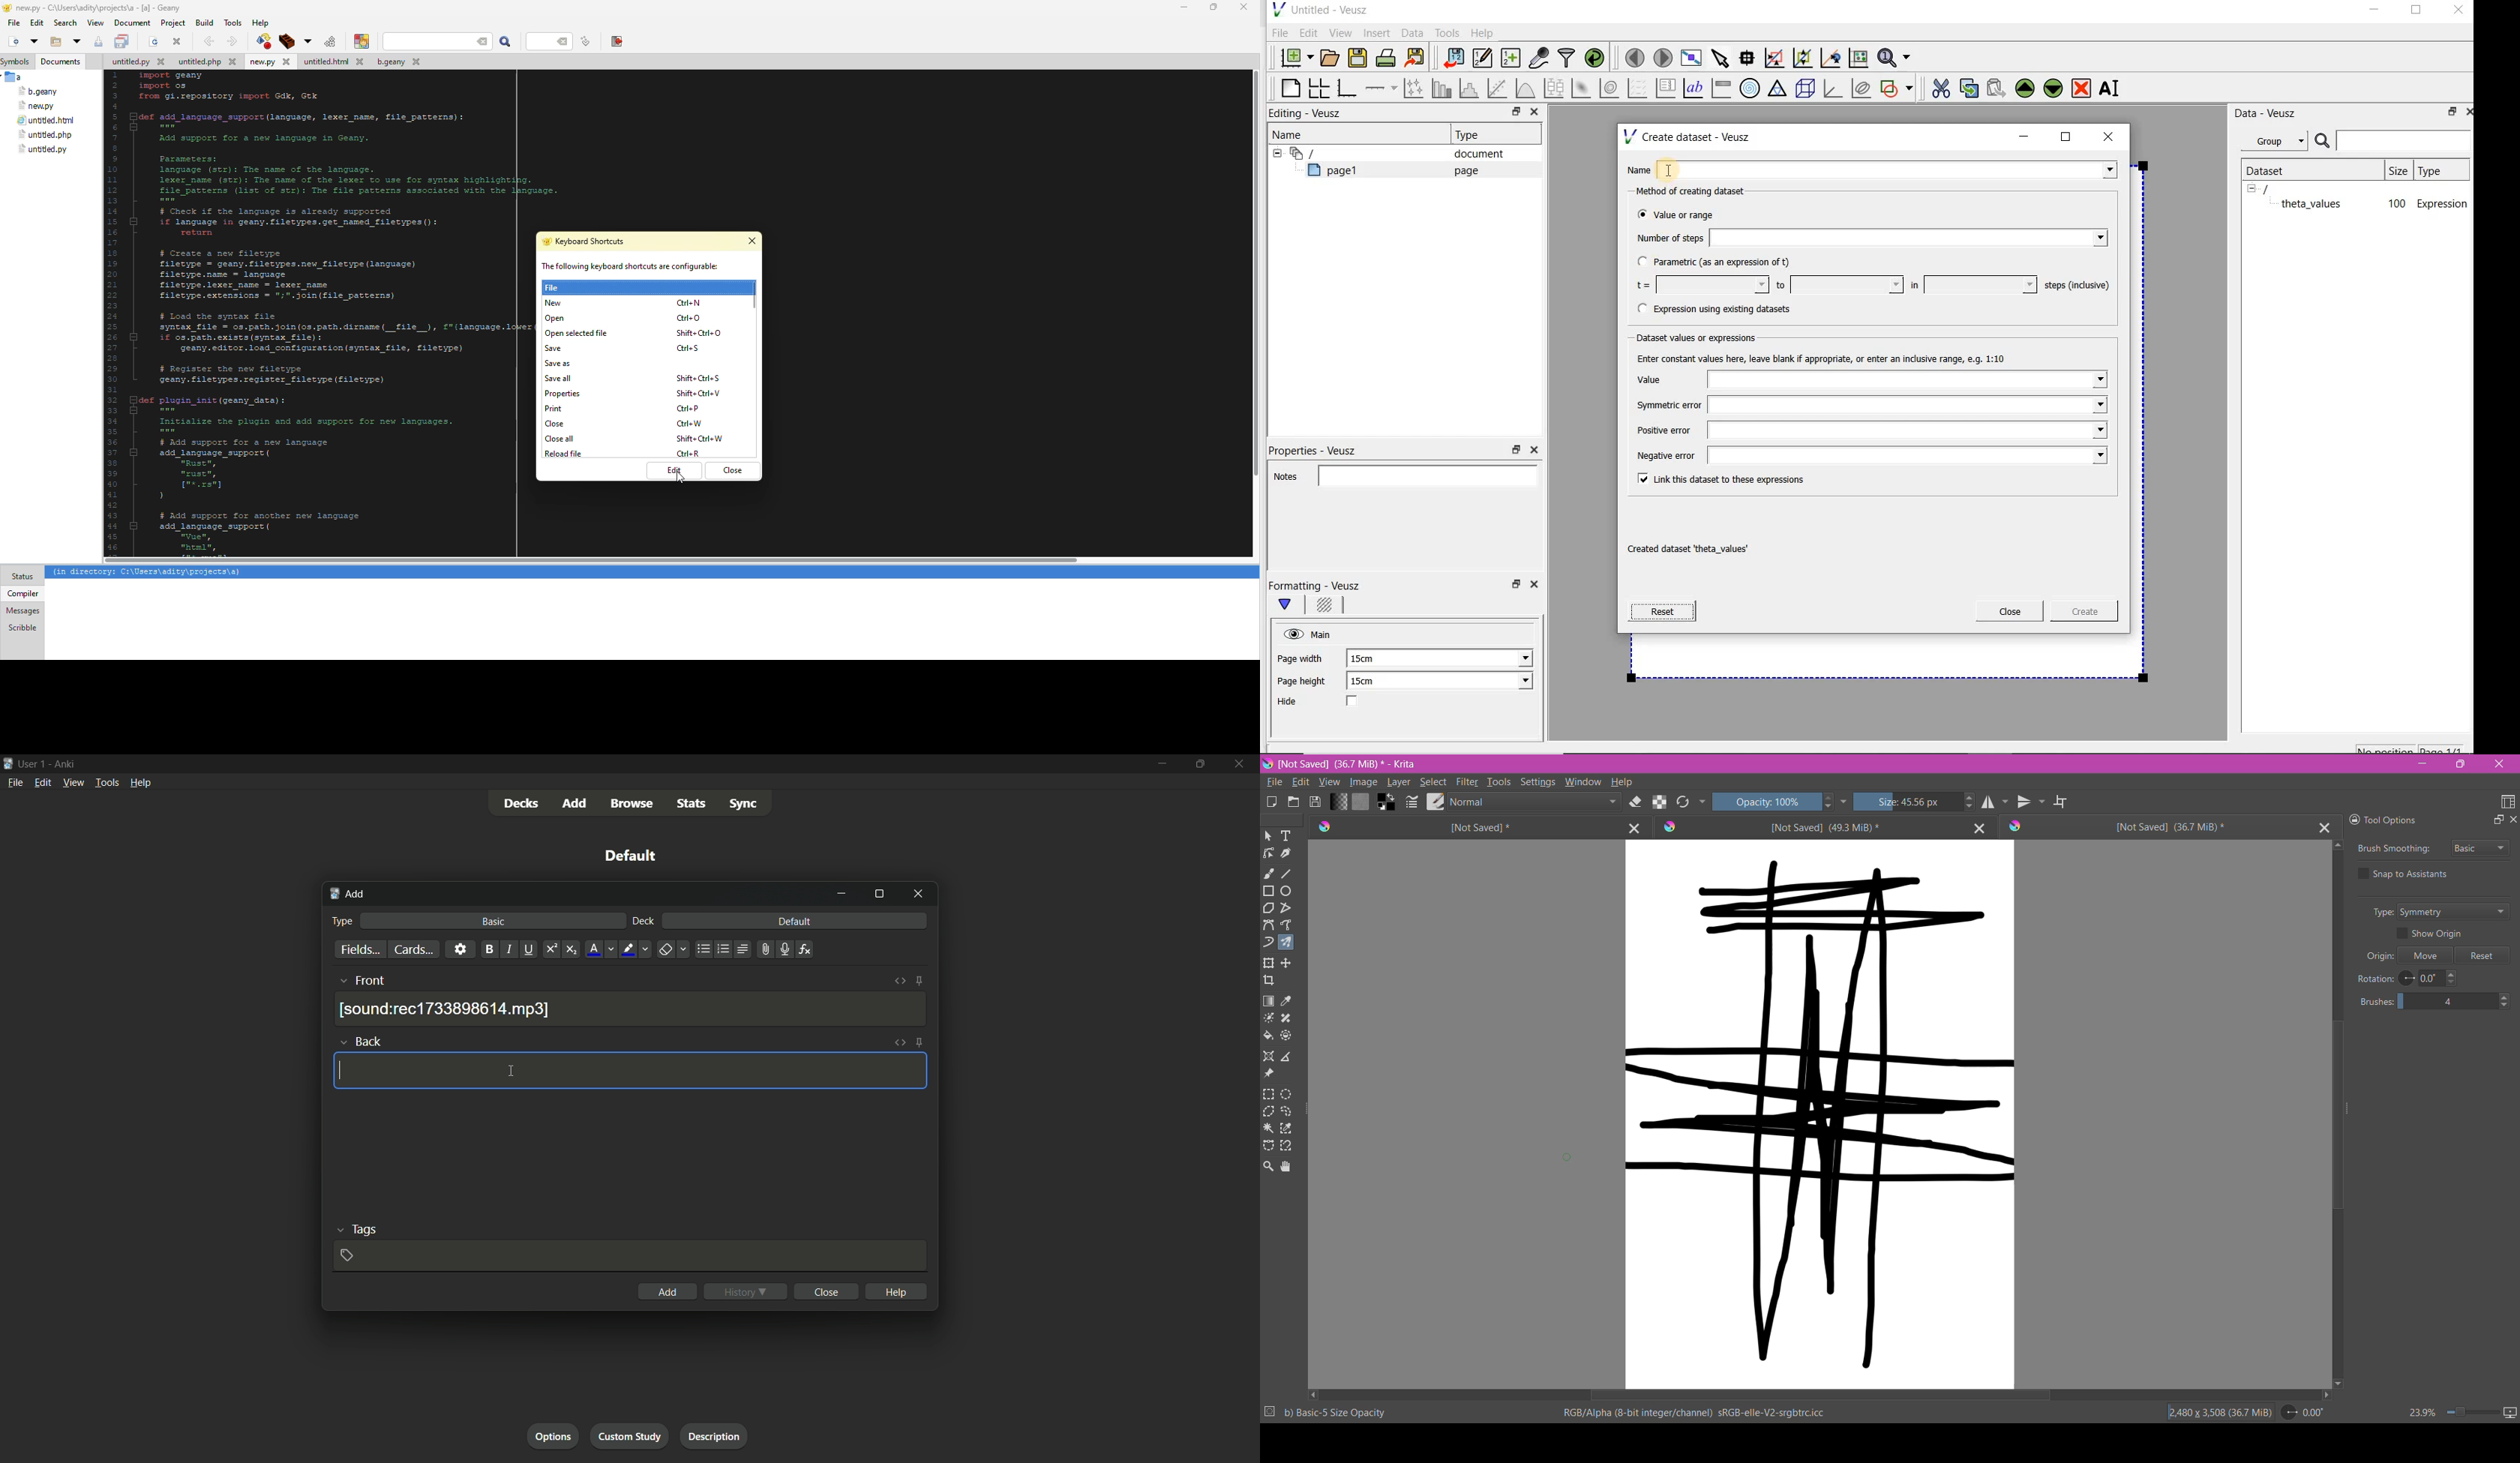 This screenshot has width=2520, height=1484. Describe the element at coordinates (552, 1436) in the screenshot. I see `options` at that location.